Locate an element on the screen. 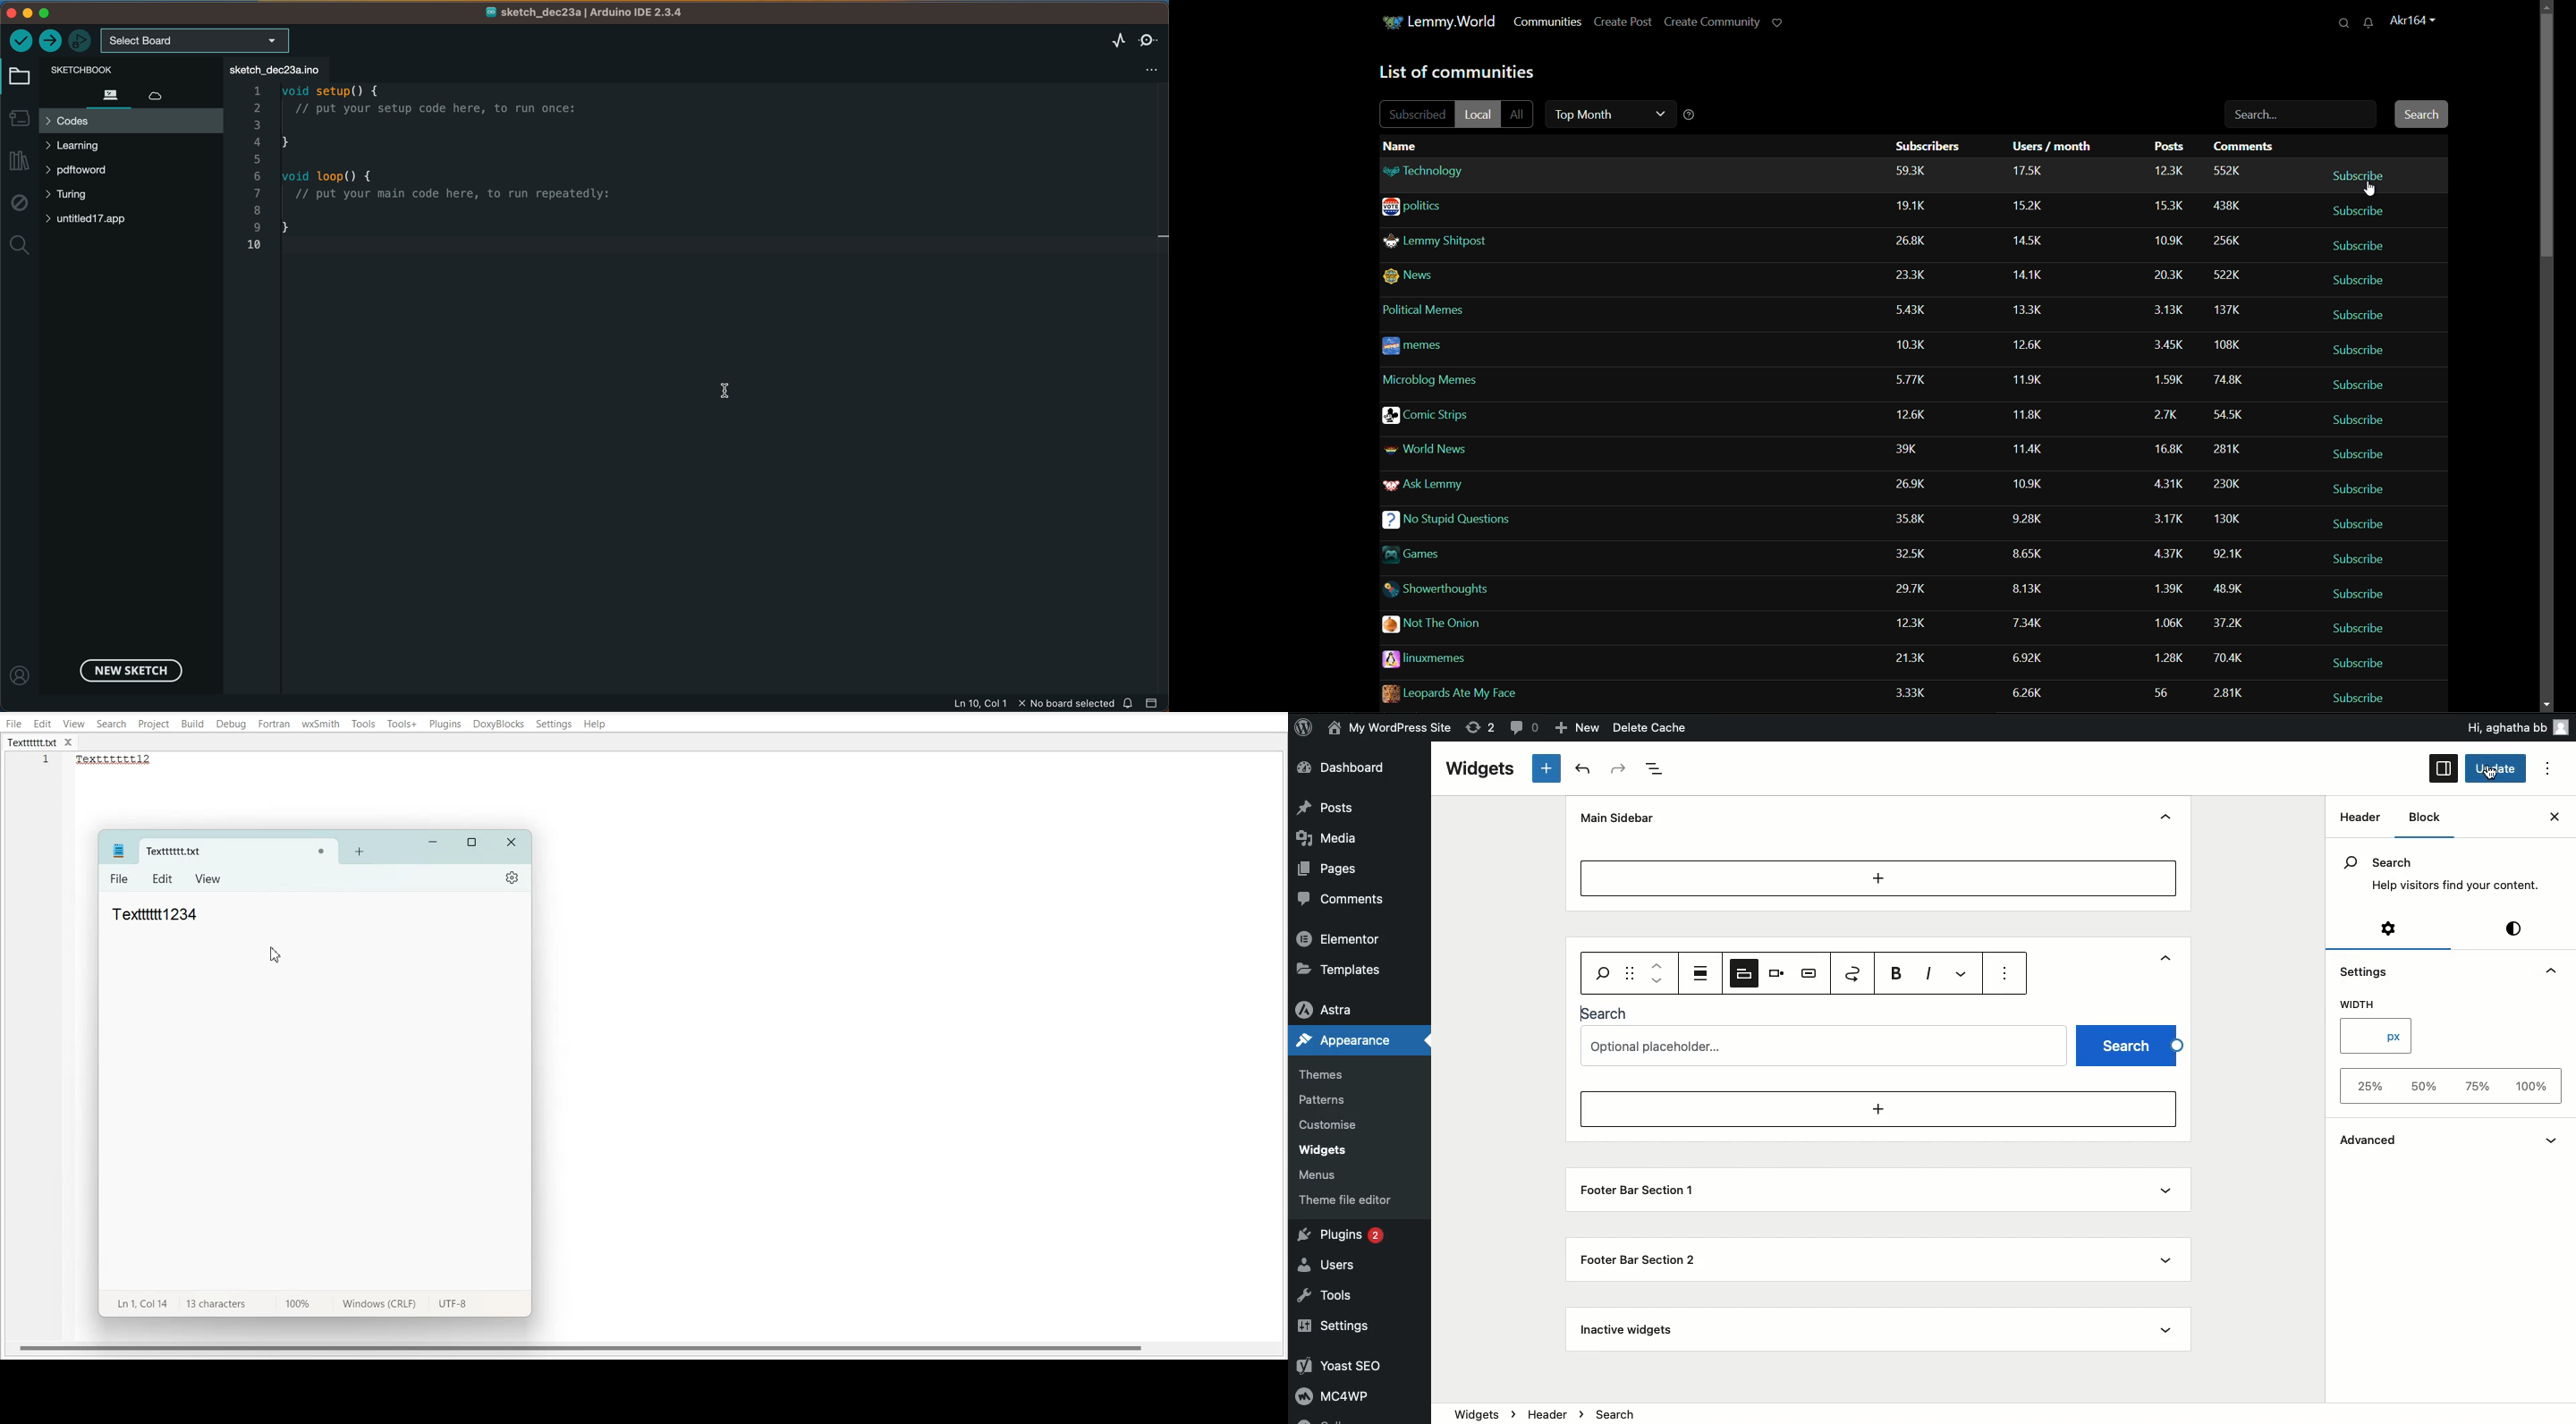 The height and width of the screenshot is (1428, 2576). Elementor is located at coordinates (1342, 940).